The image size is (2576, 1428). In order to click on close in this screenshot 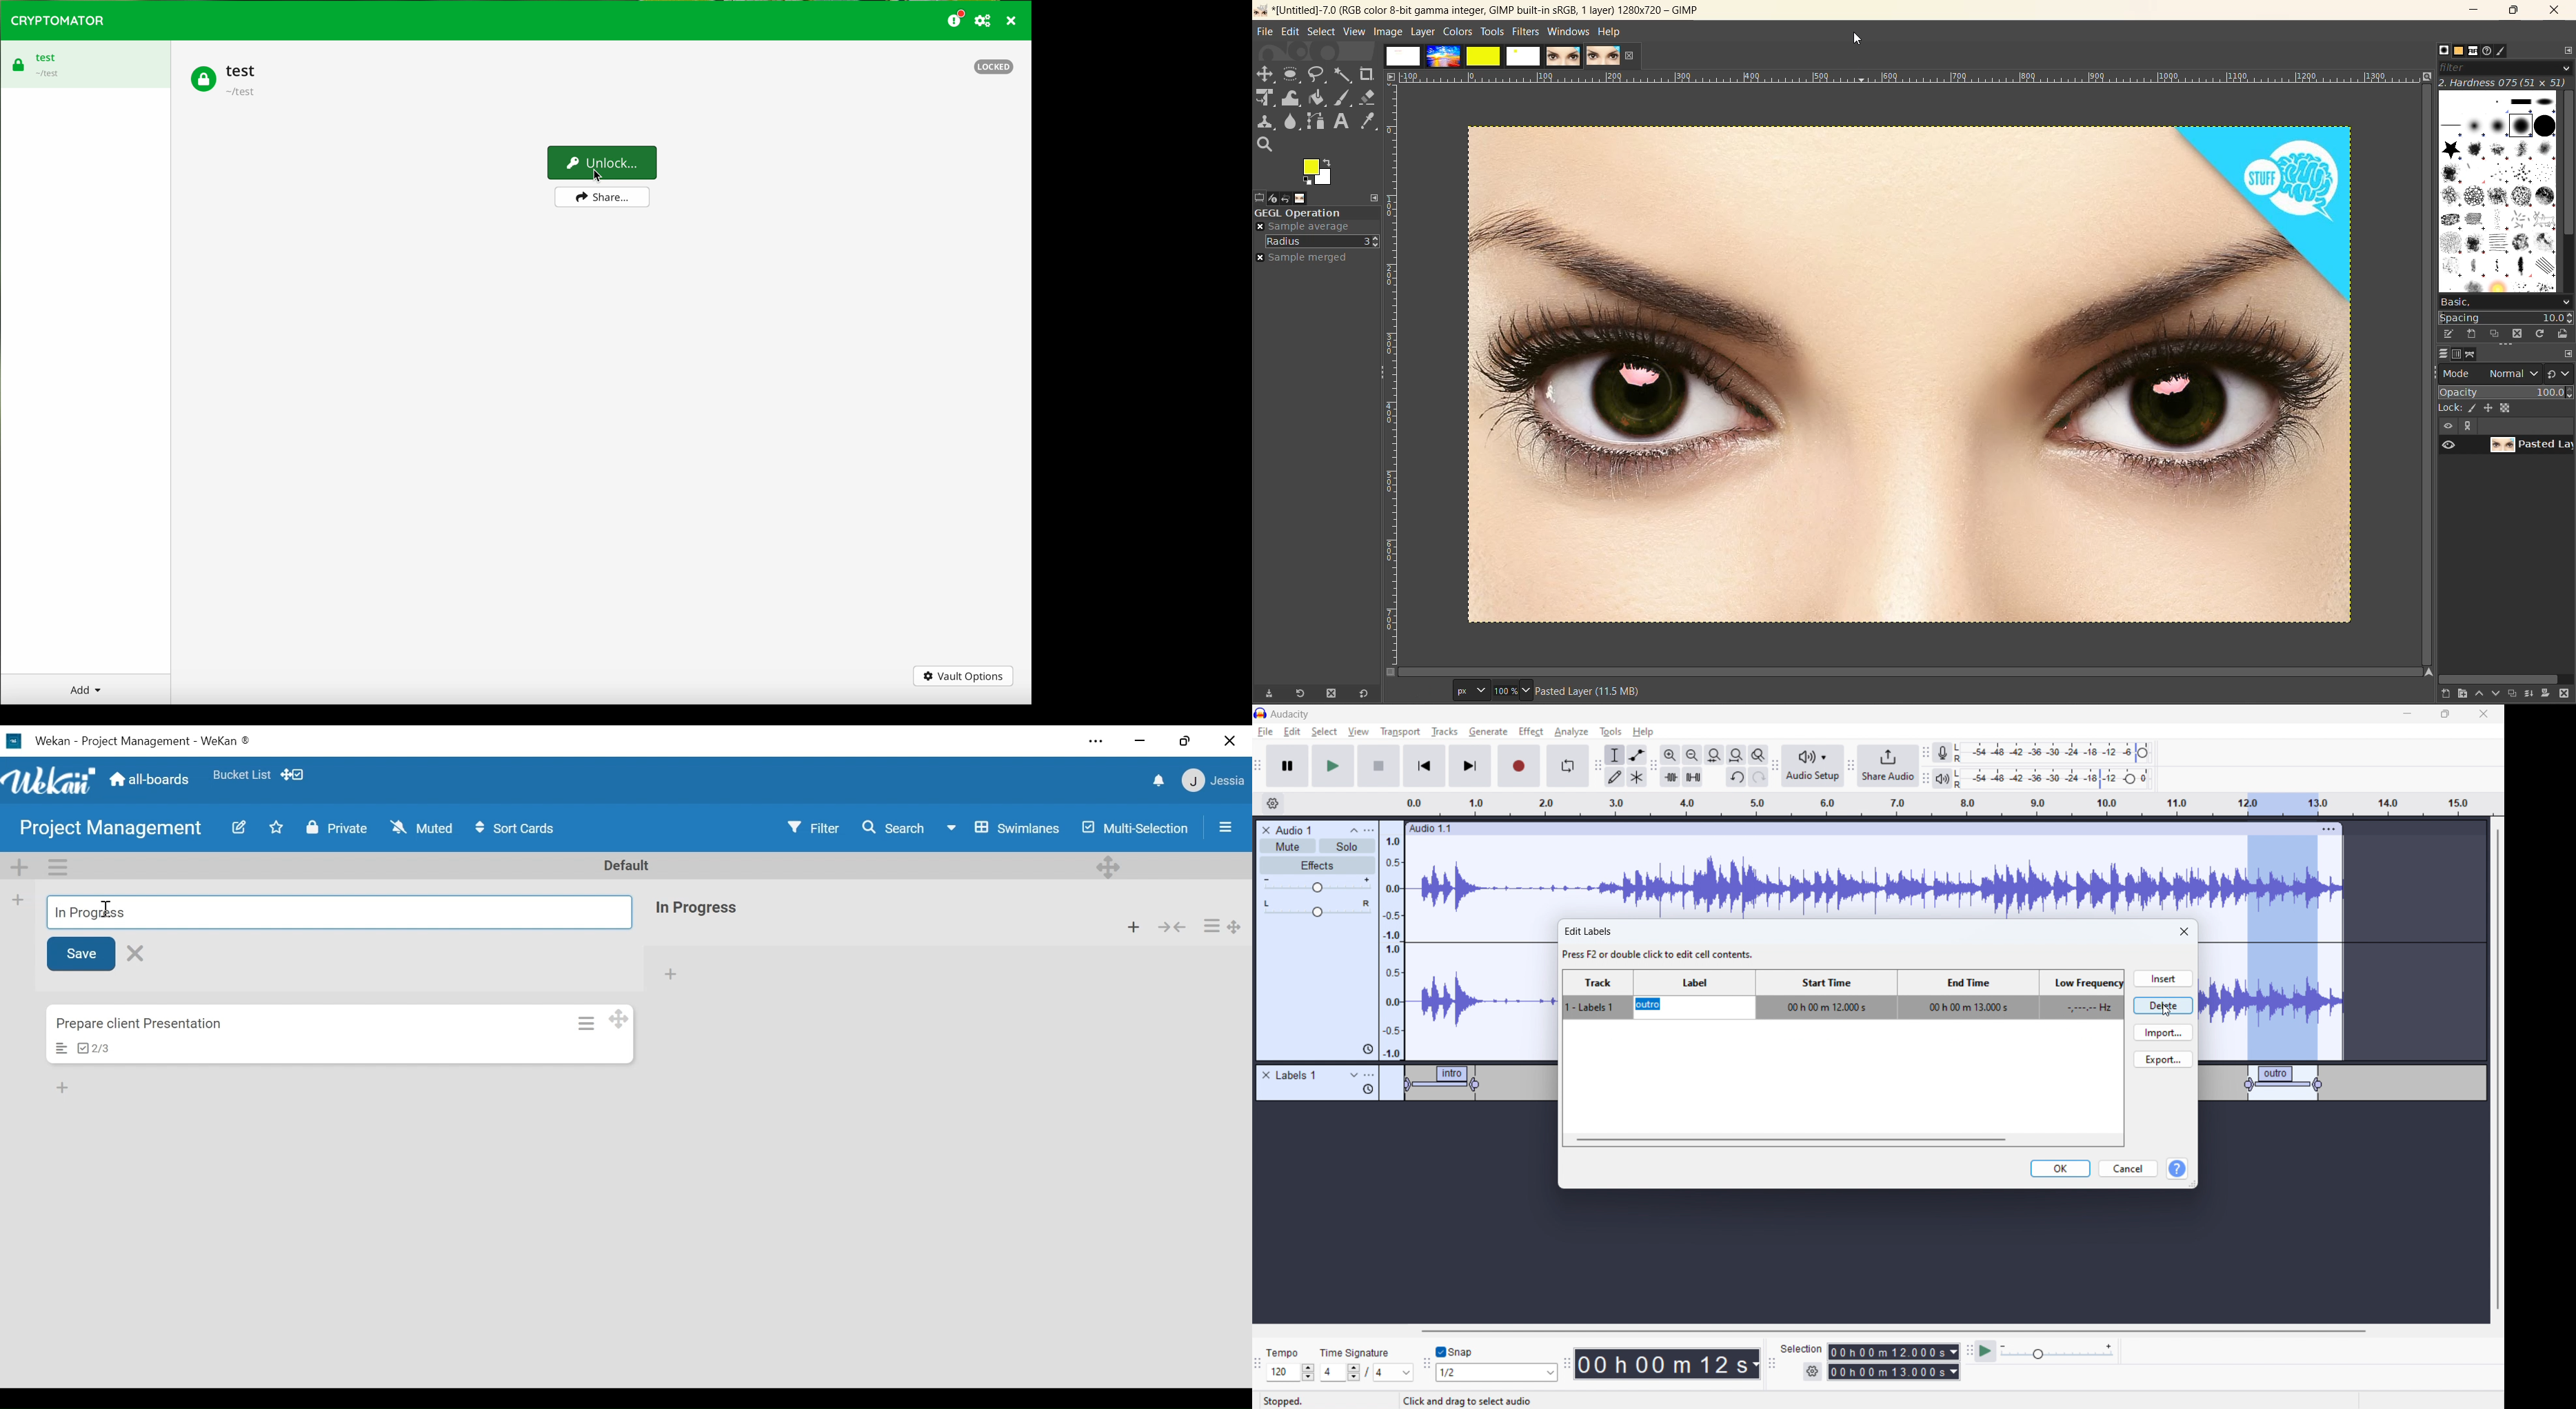, I will do `click(1632, 56)`.